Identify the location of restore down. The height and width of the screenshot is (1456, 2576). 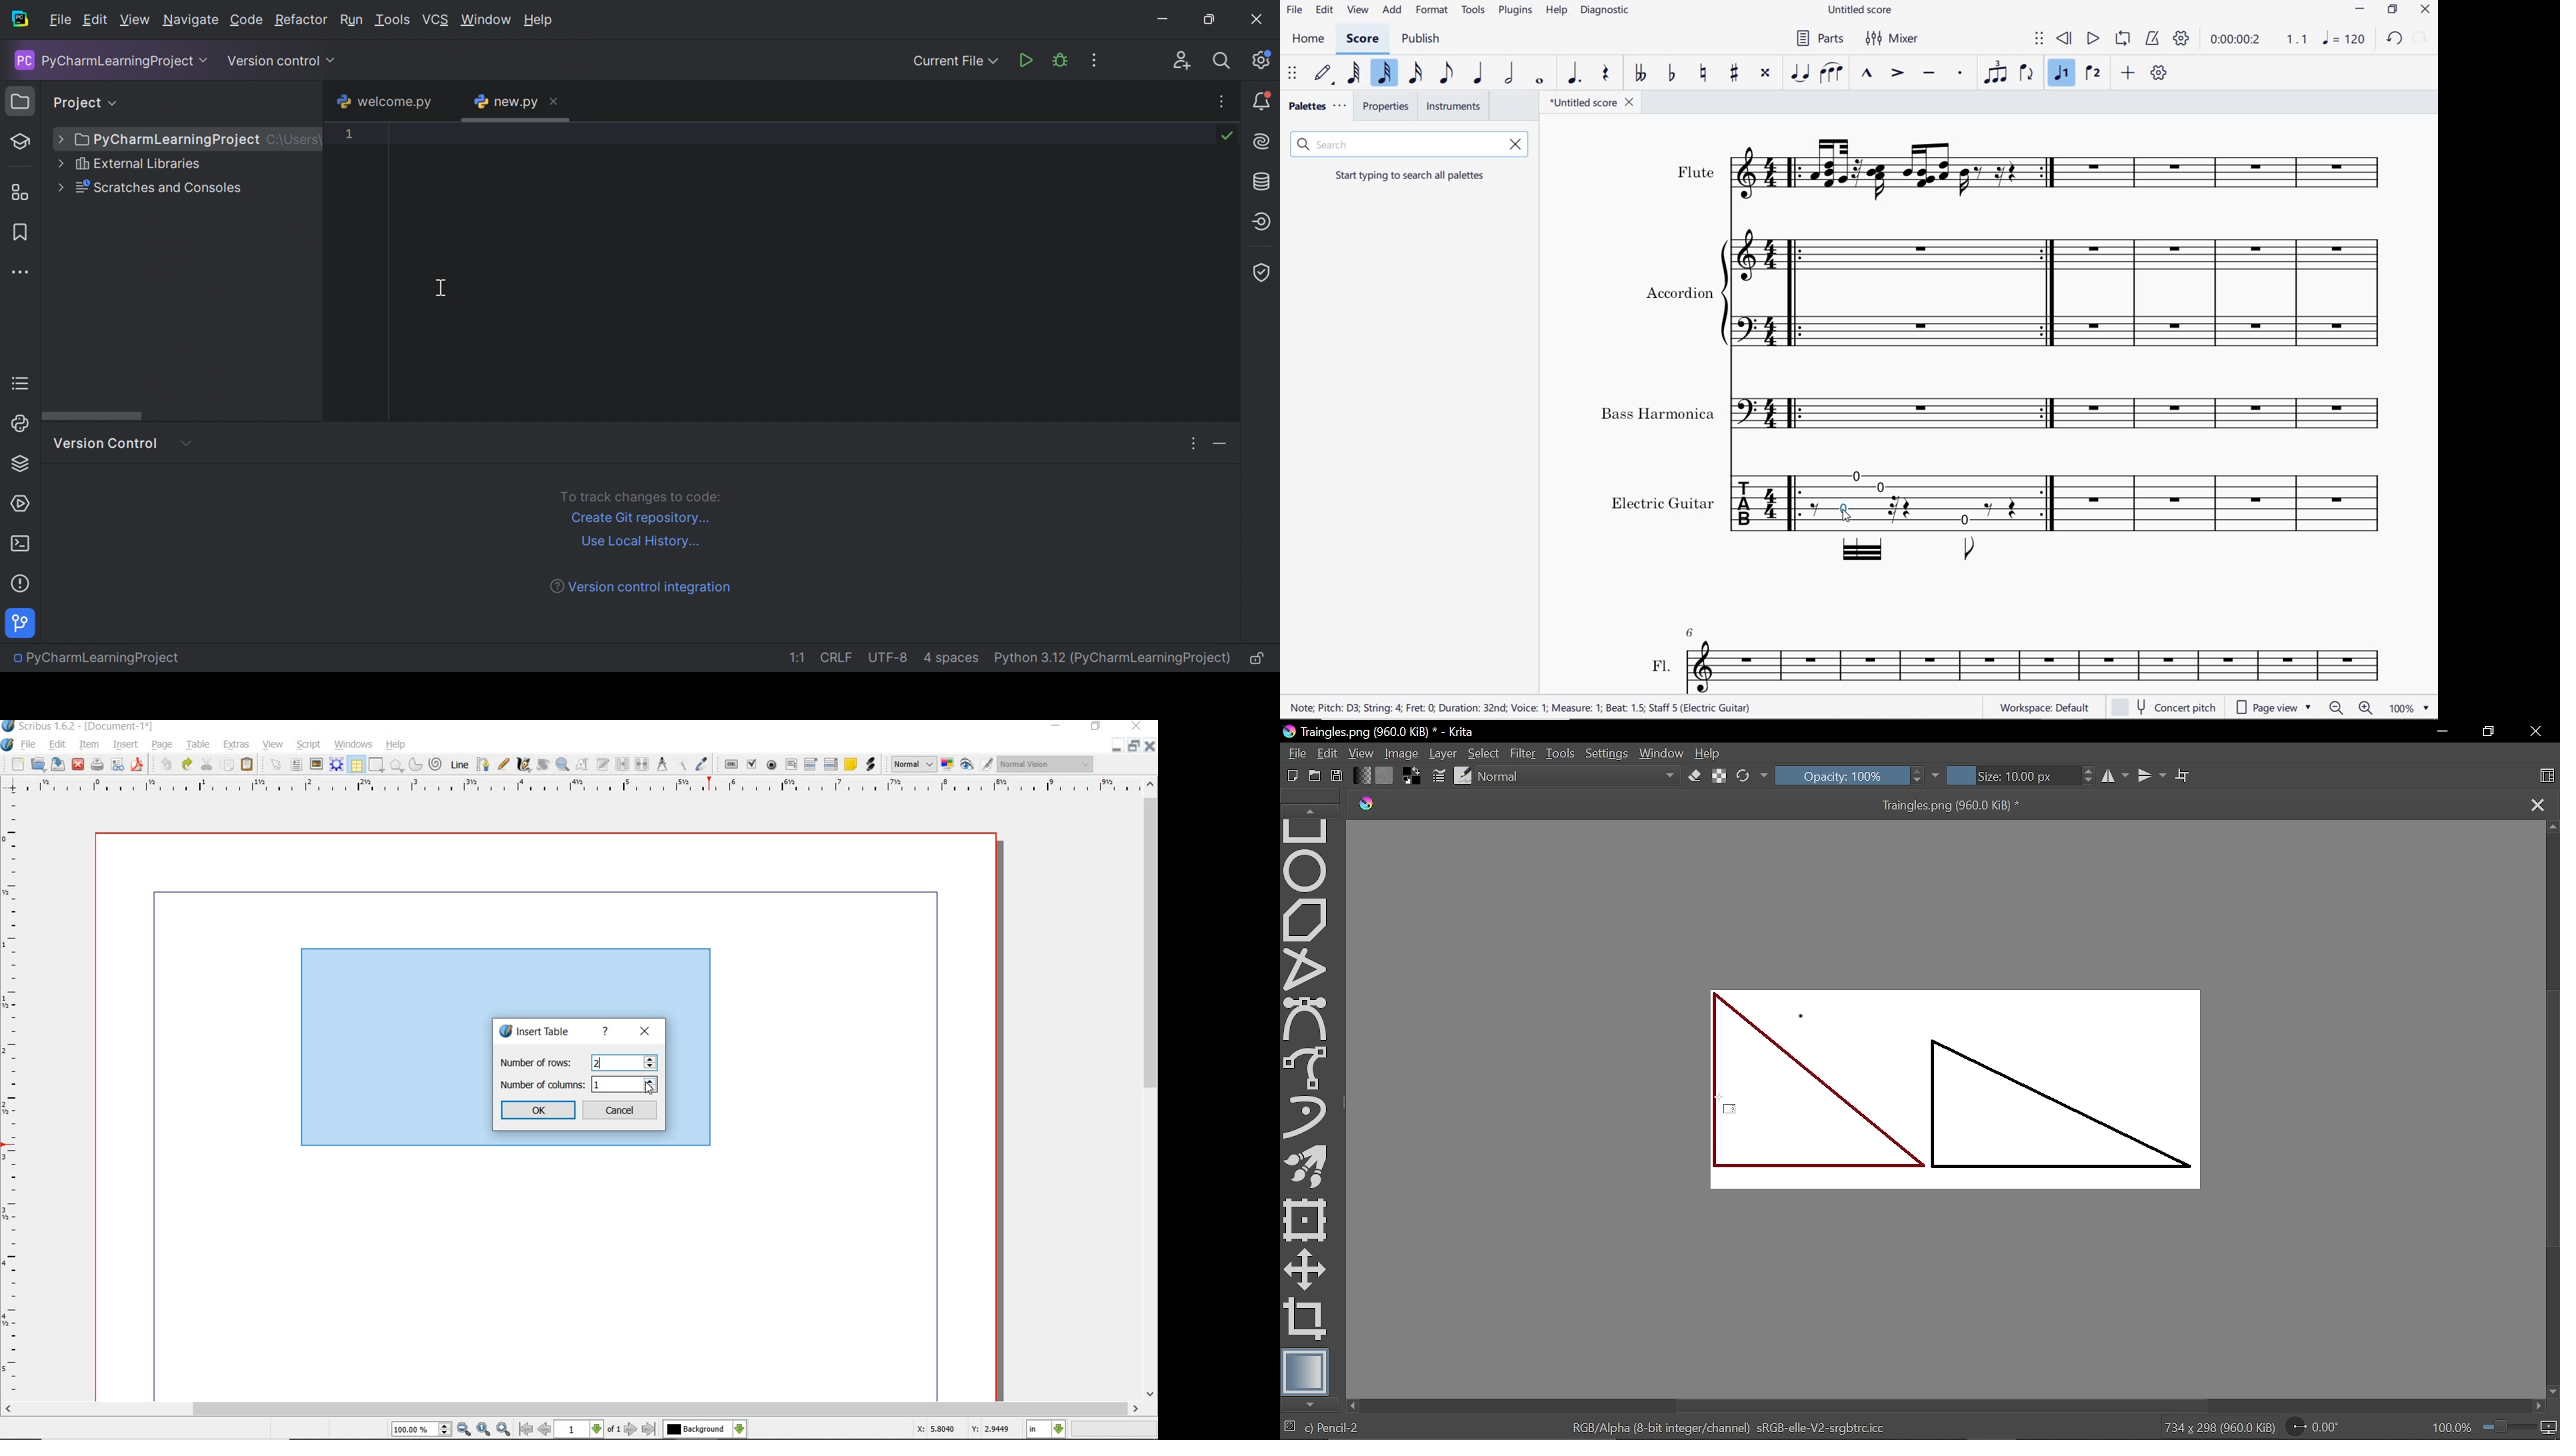
(2491, 731).